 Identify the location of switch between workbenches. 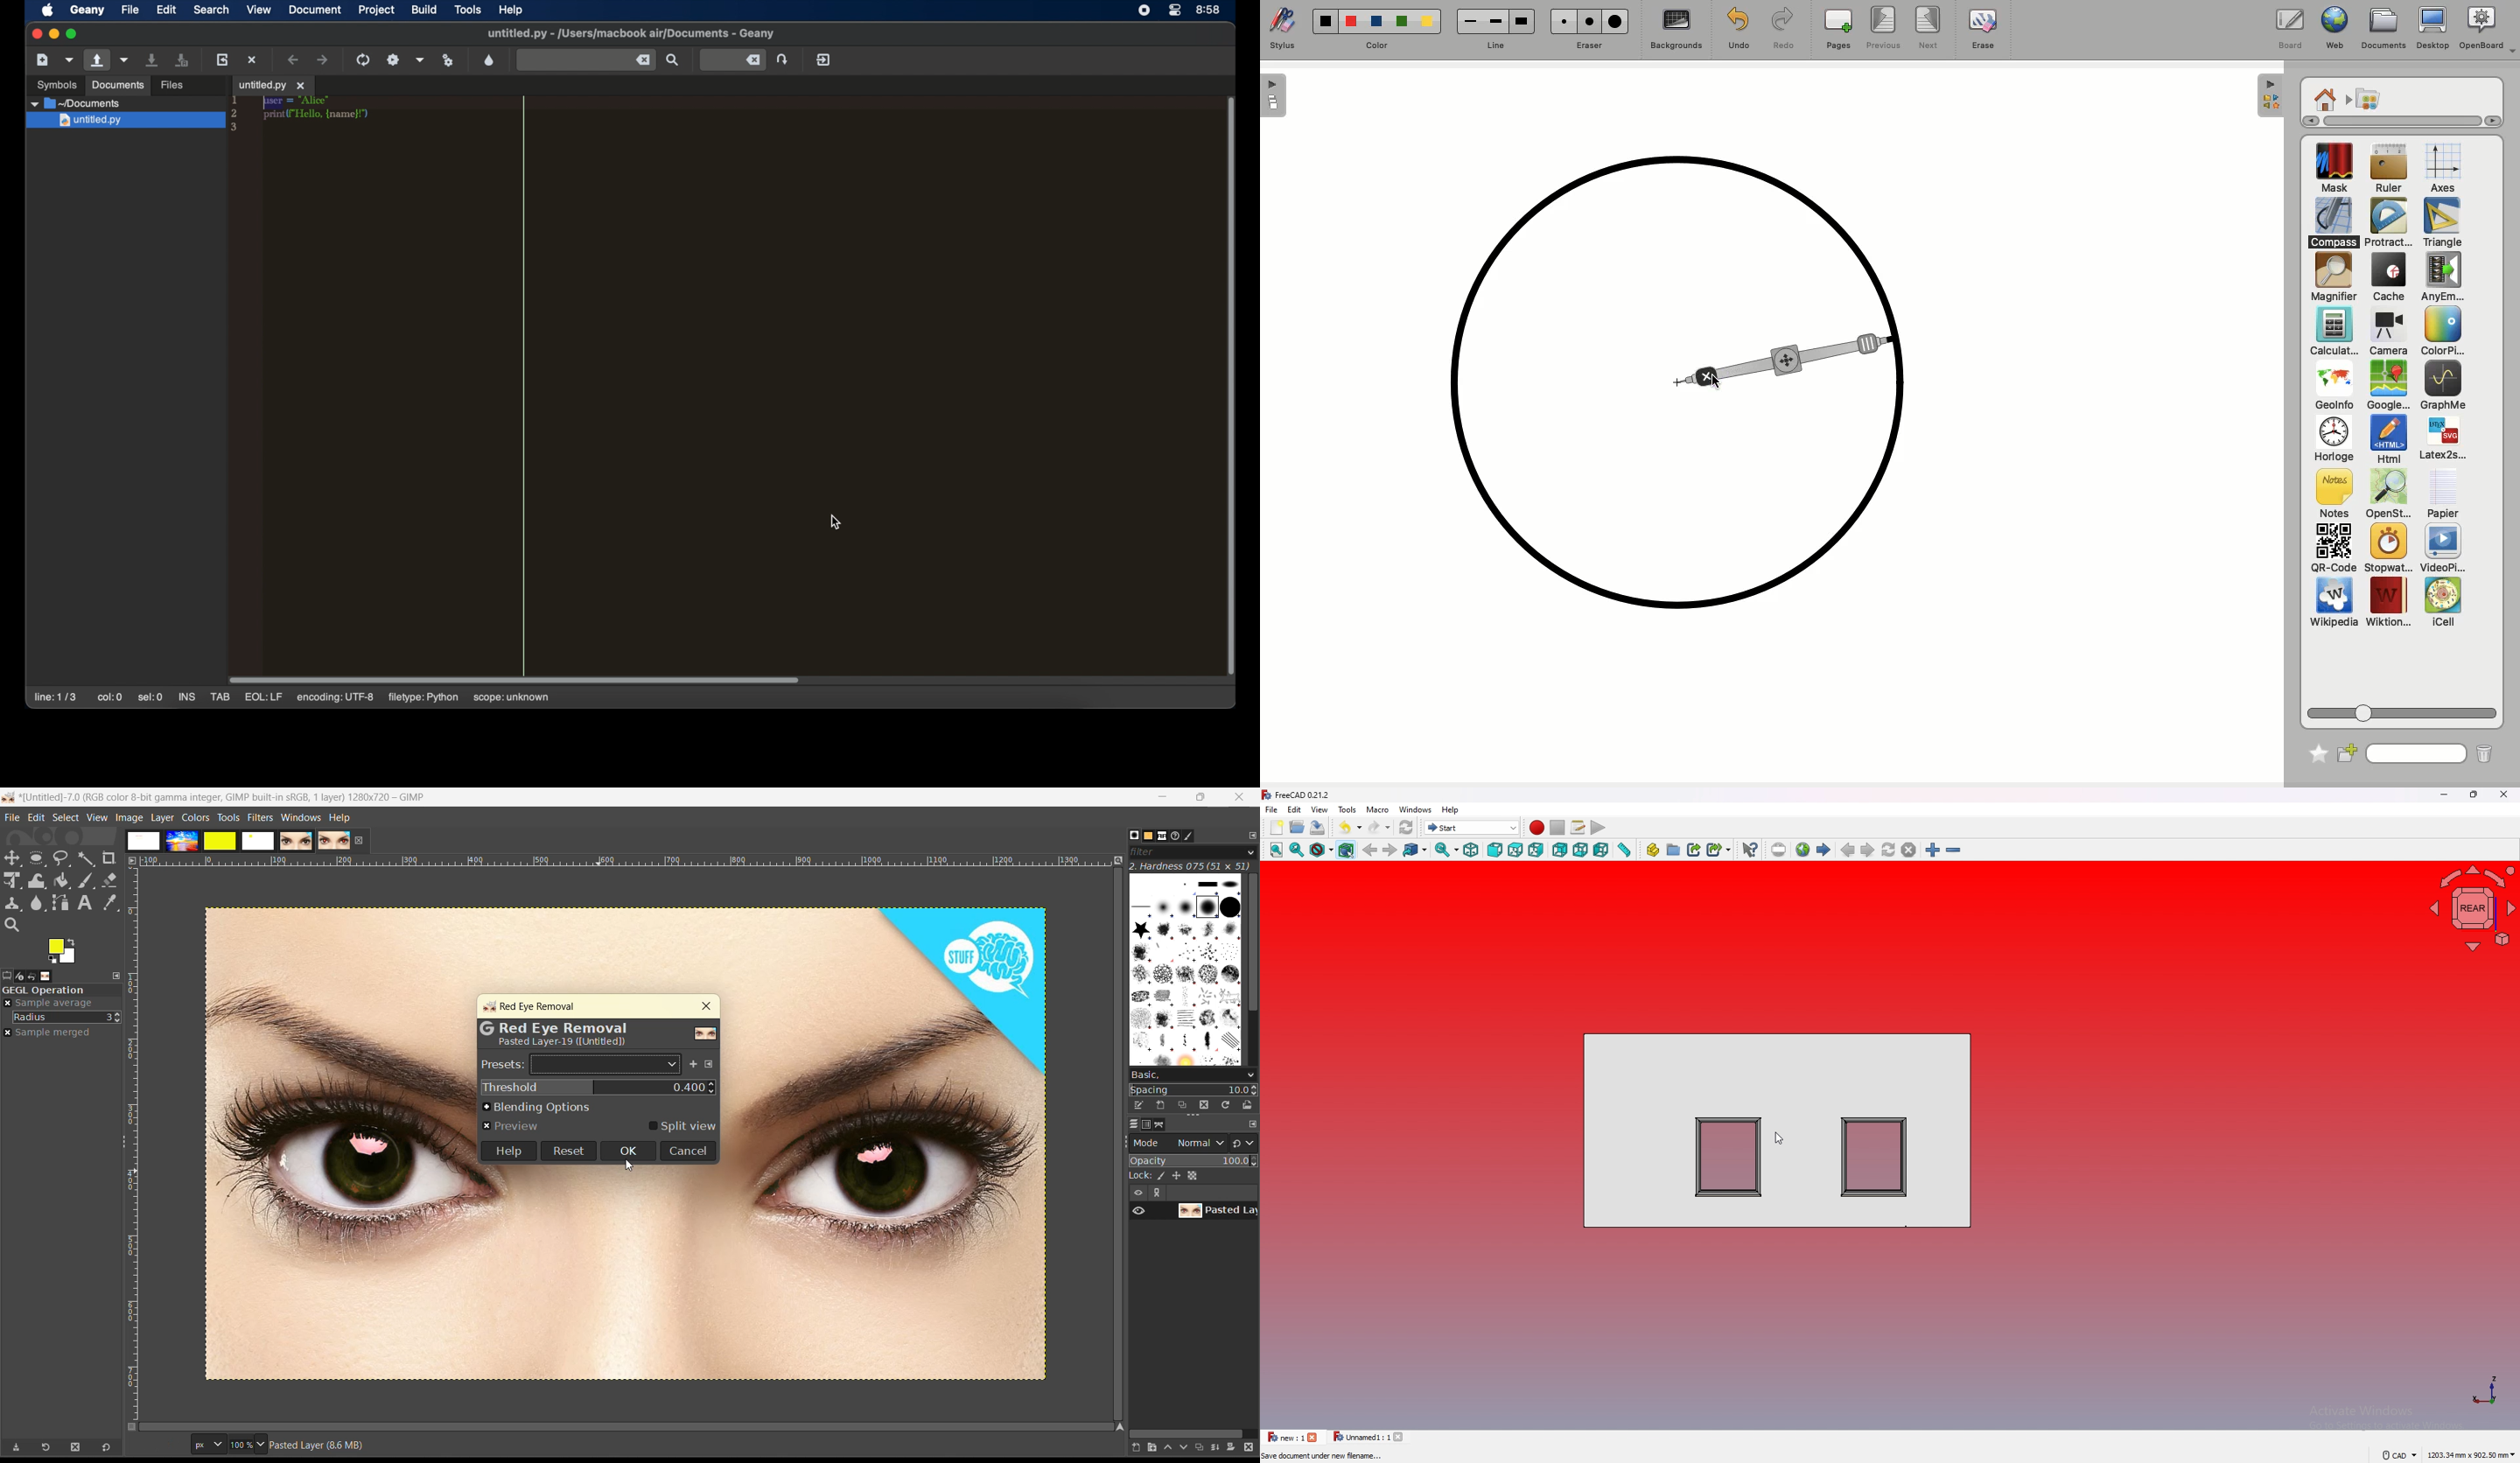
(1472, 828).